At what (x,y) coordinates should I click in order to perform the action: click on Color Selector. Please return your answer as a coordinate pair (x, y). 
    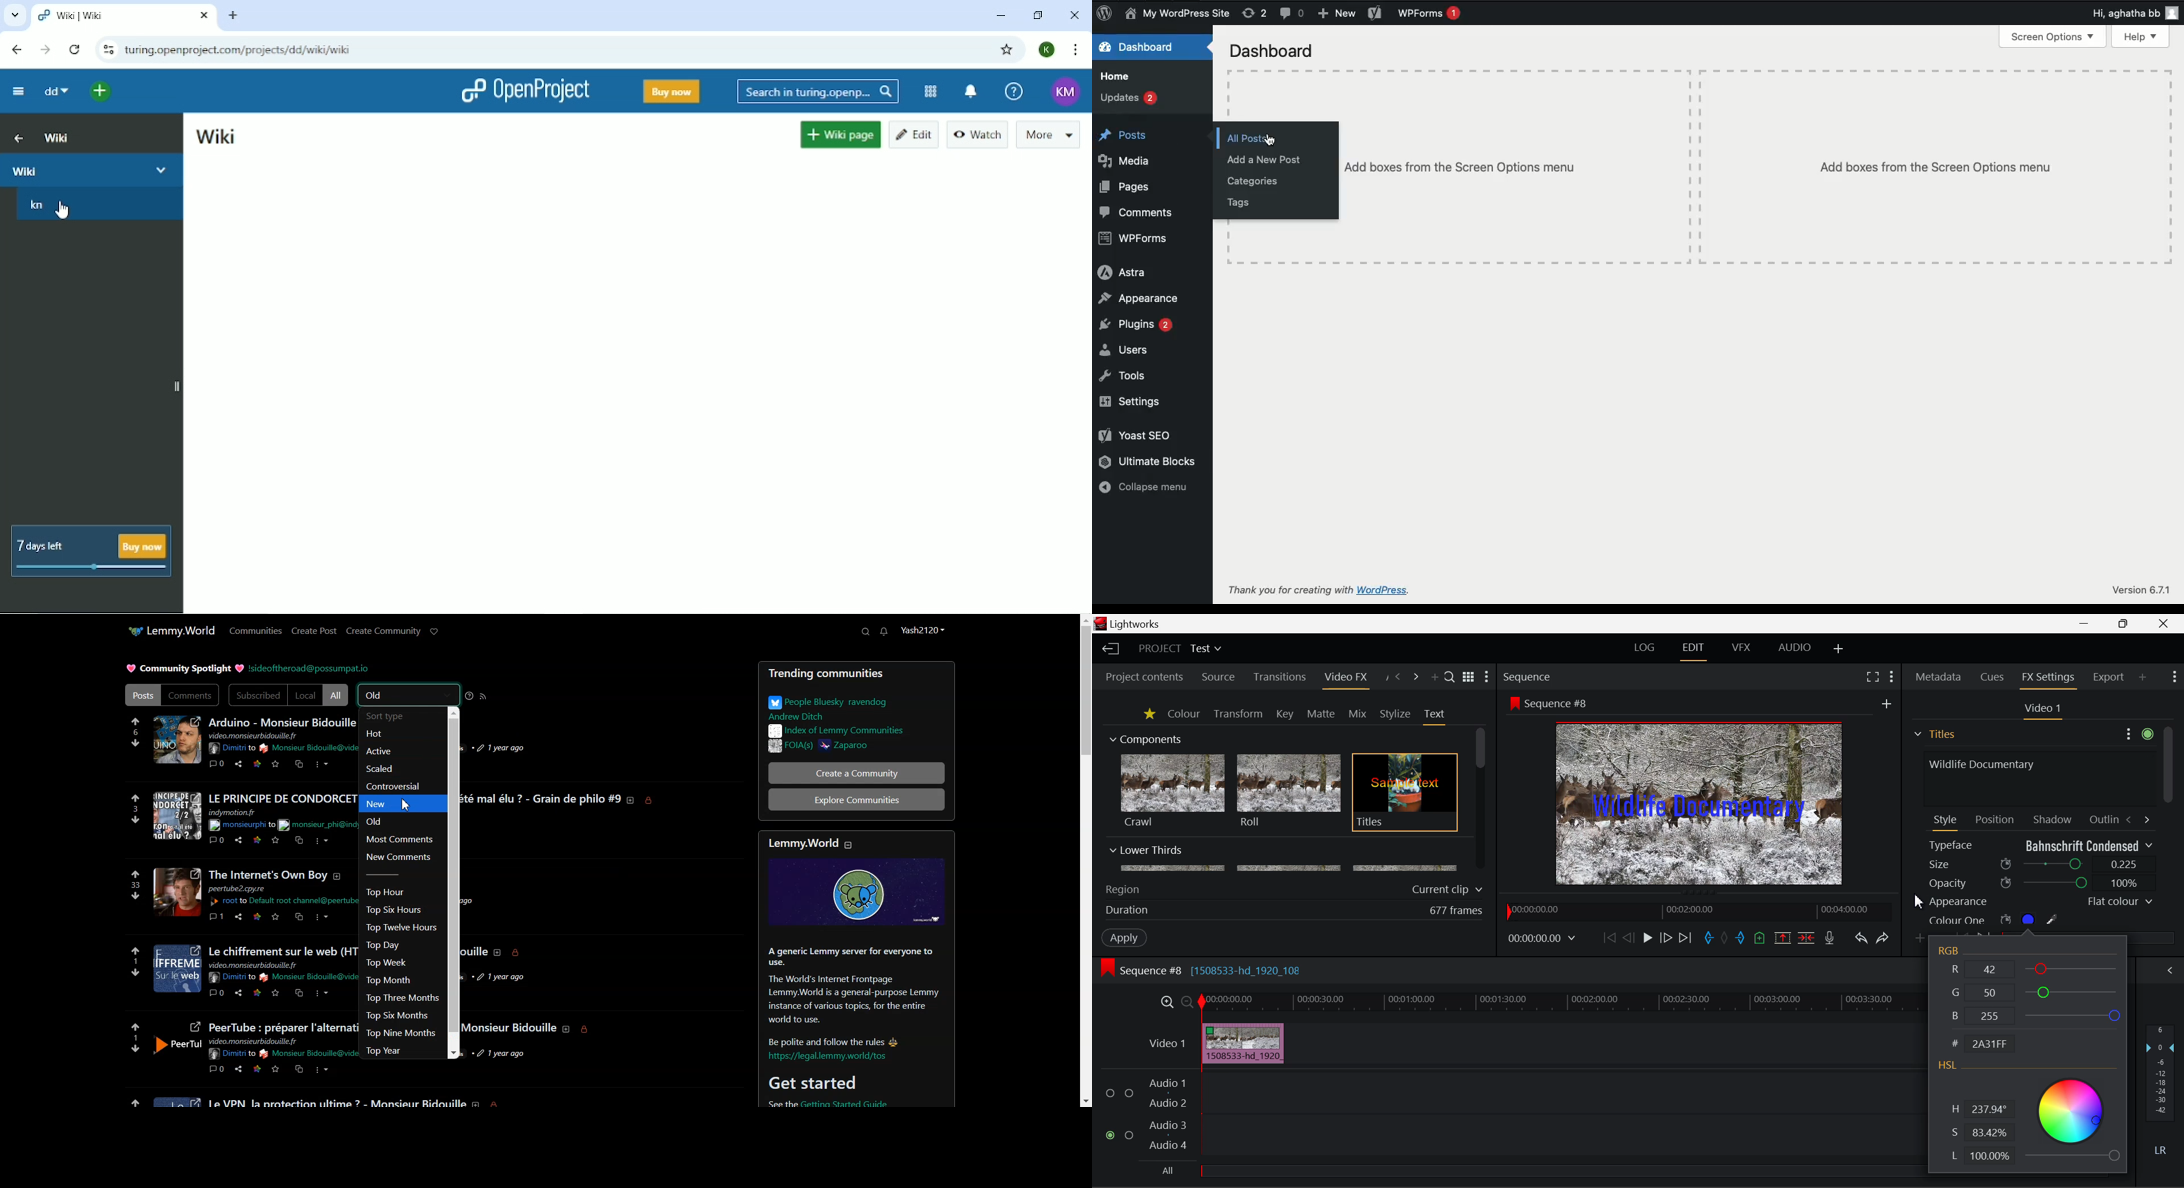
    Looking at the image, I should click on (2071, 1118).